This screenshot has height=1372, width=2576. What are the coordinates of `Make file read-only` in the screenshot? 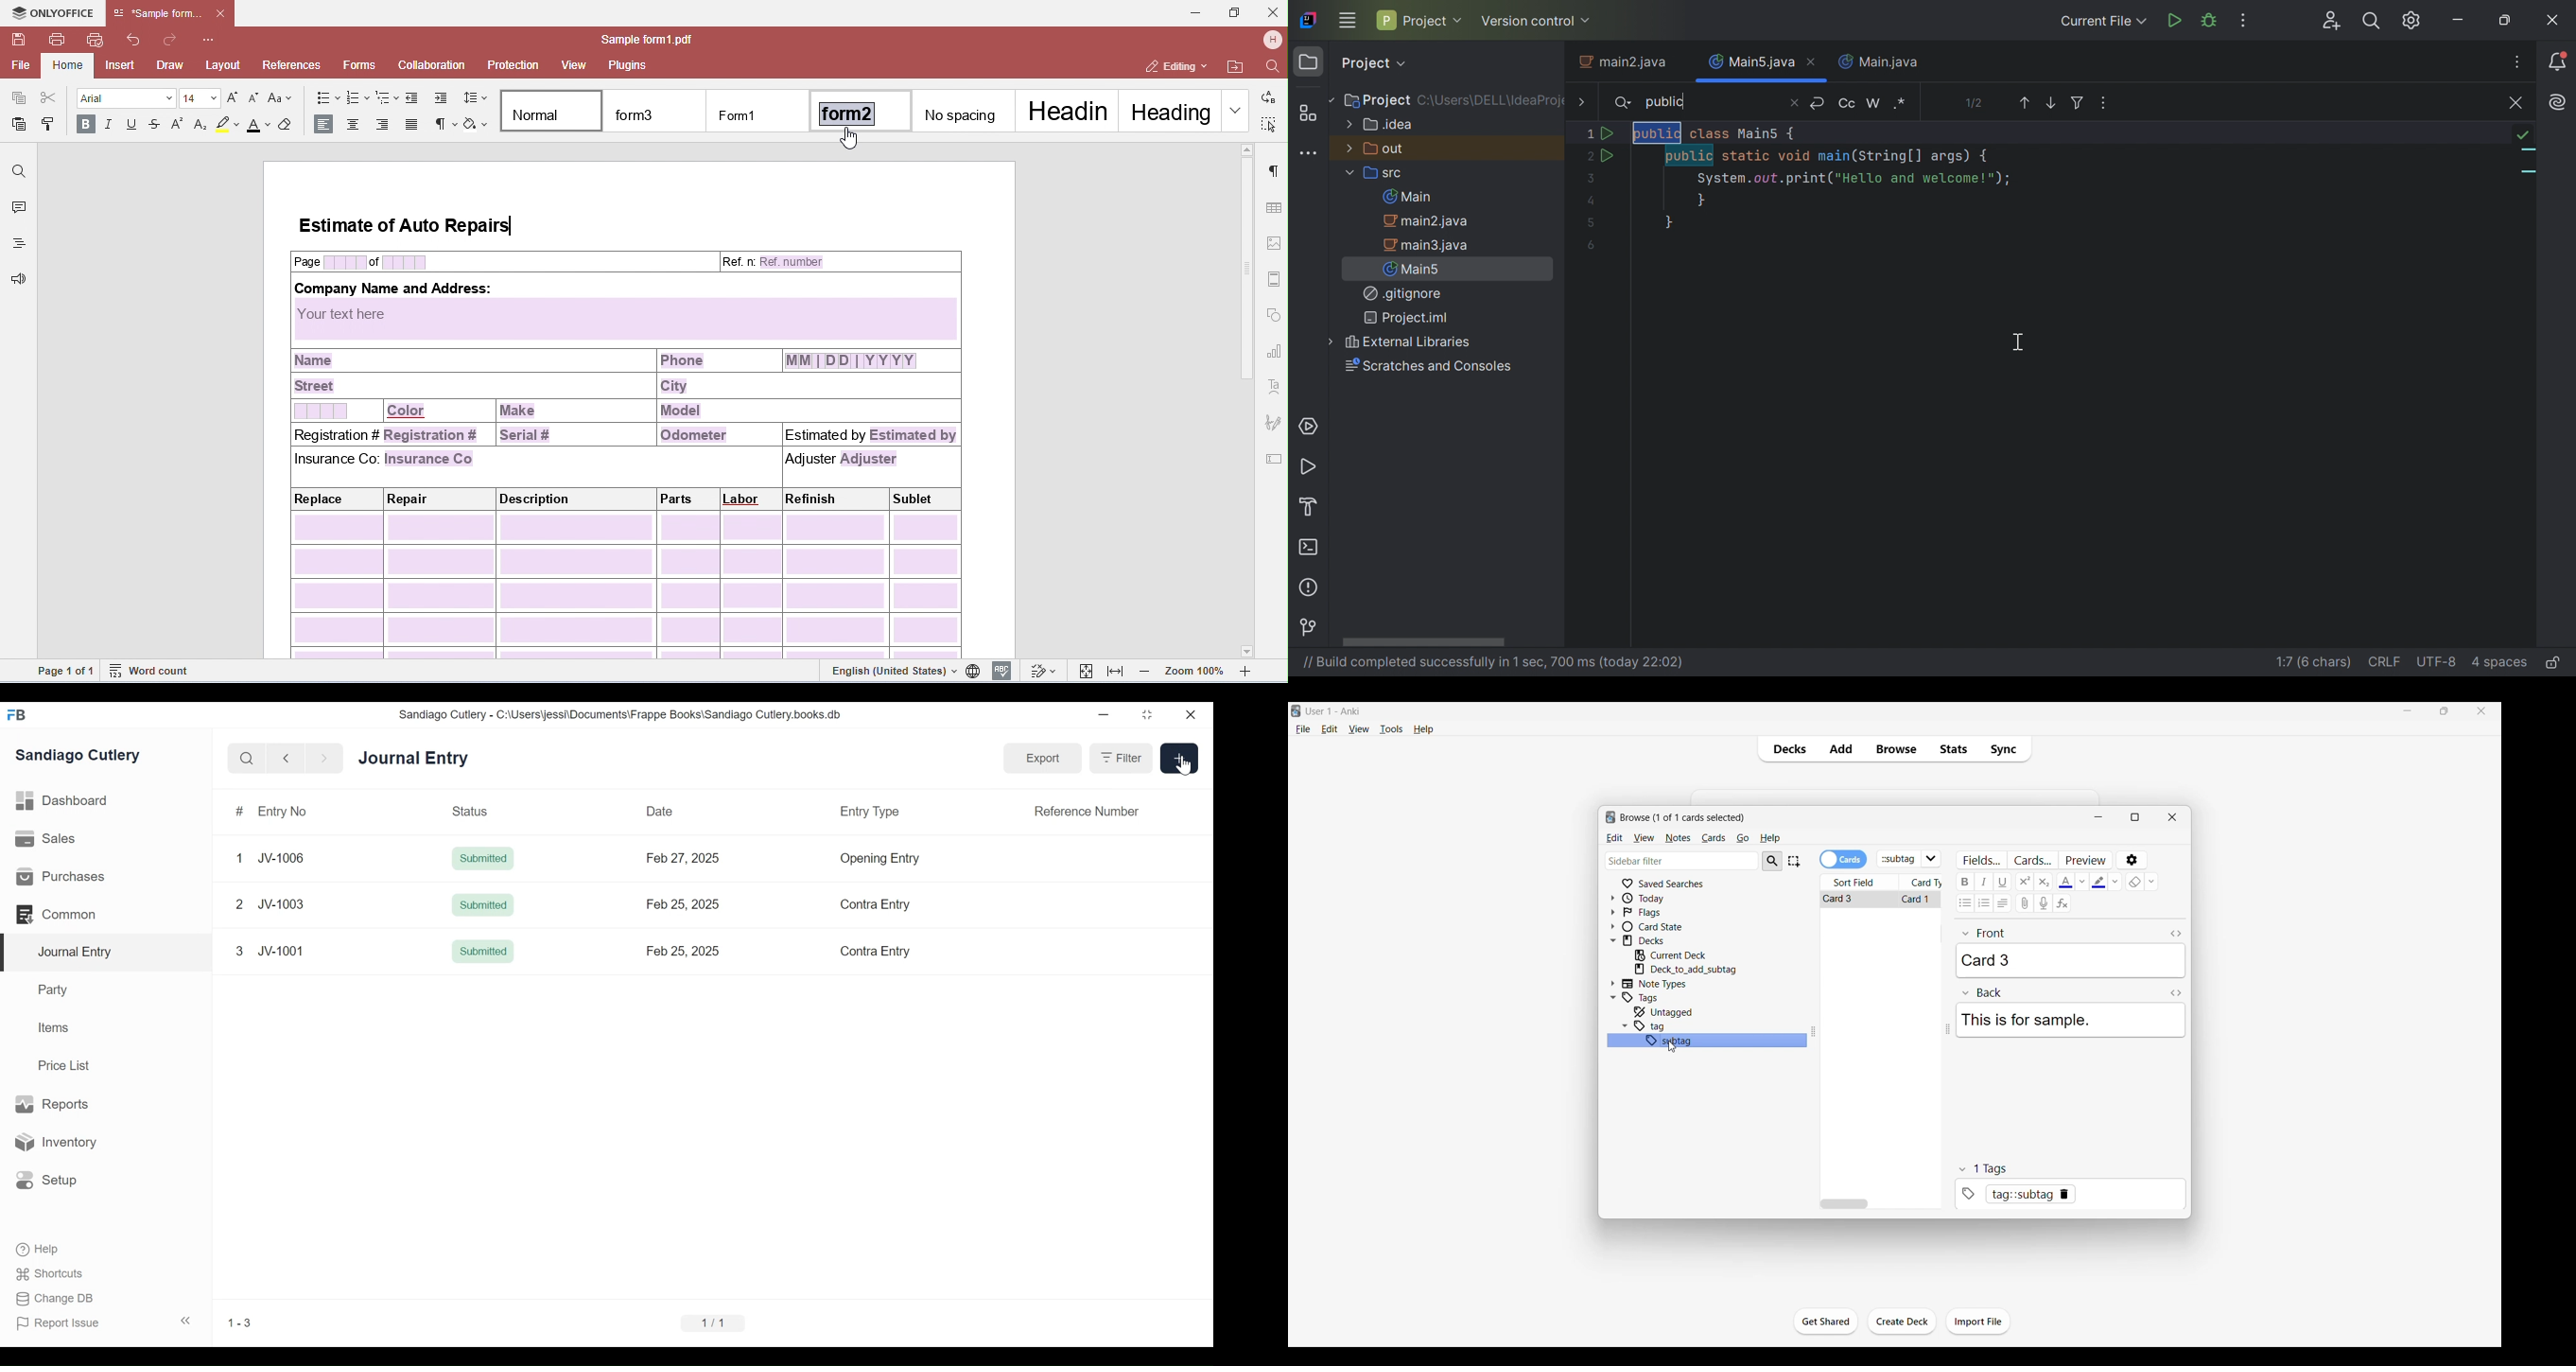 It's located at (2554, 664).